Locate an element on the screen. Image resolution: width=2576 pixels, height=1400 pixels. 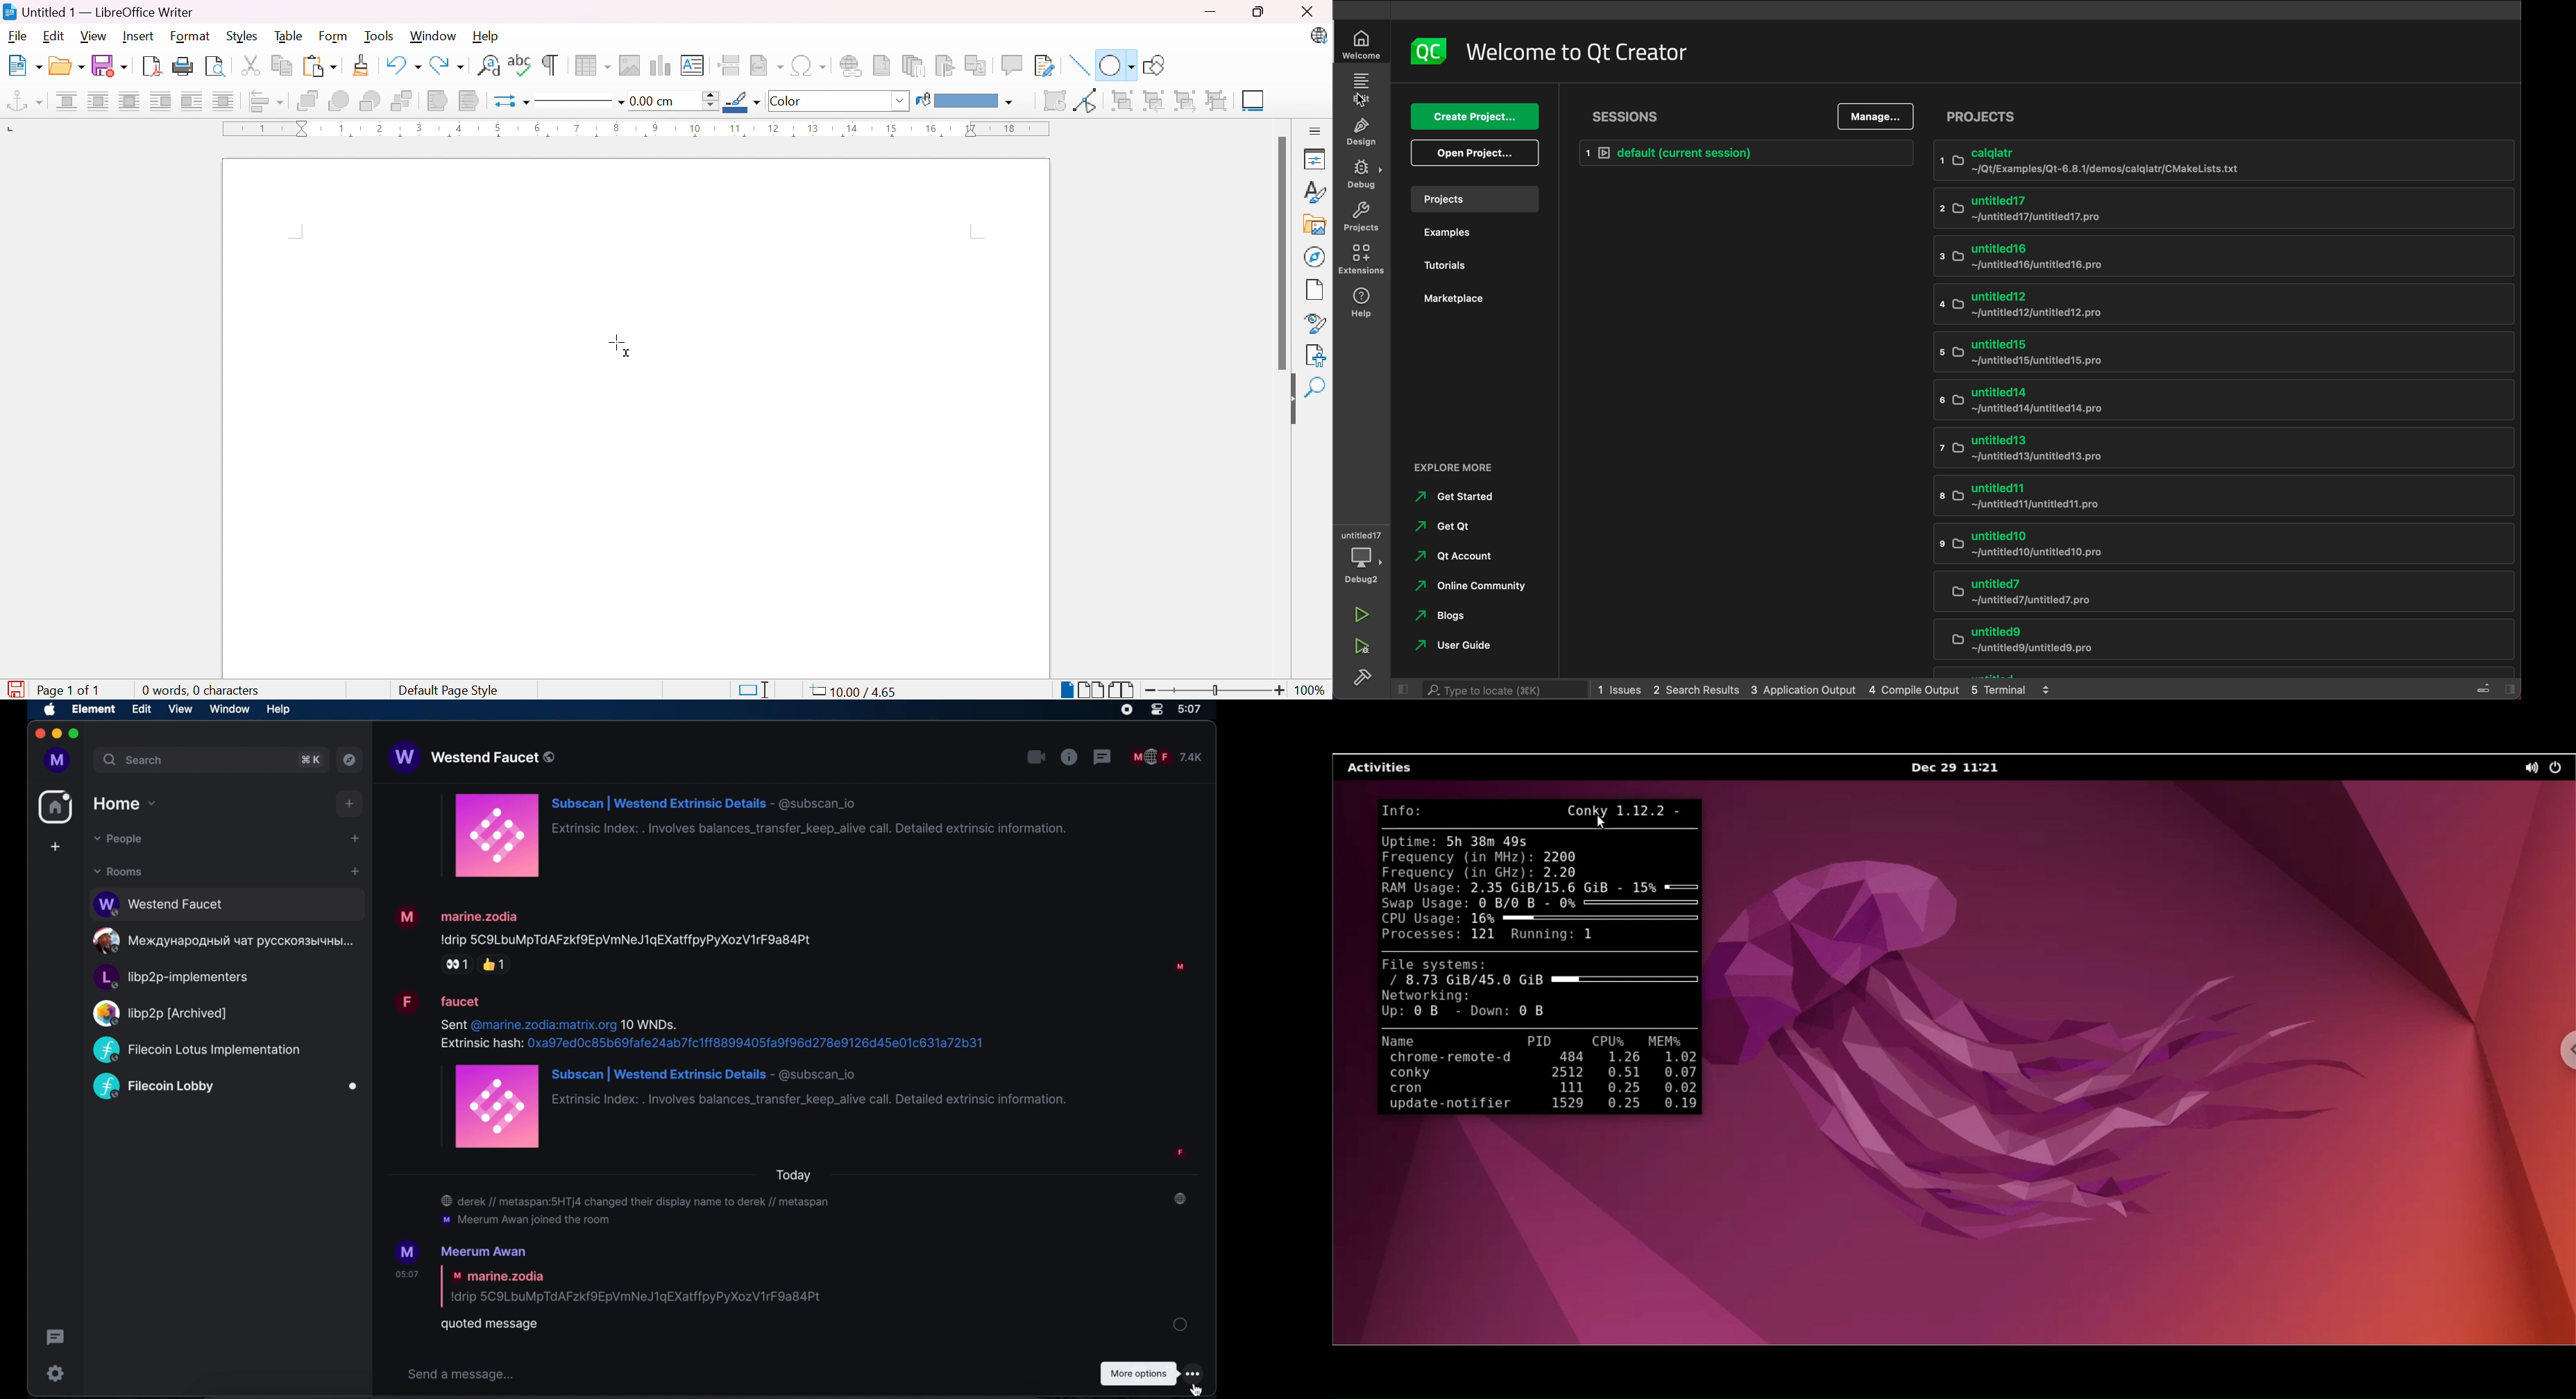
video call is located at coordinates (1036, 757).